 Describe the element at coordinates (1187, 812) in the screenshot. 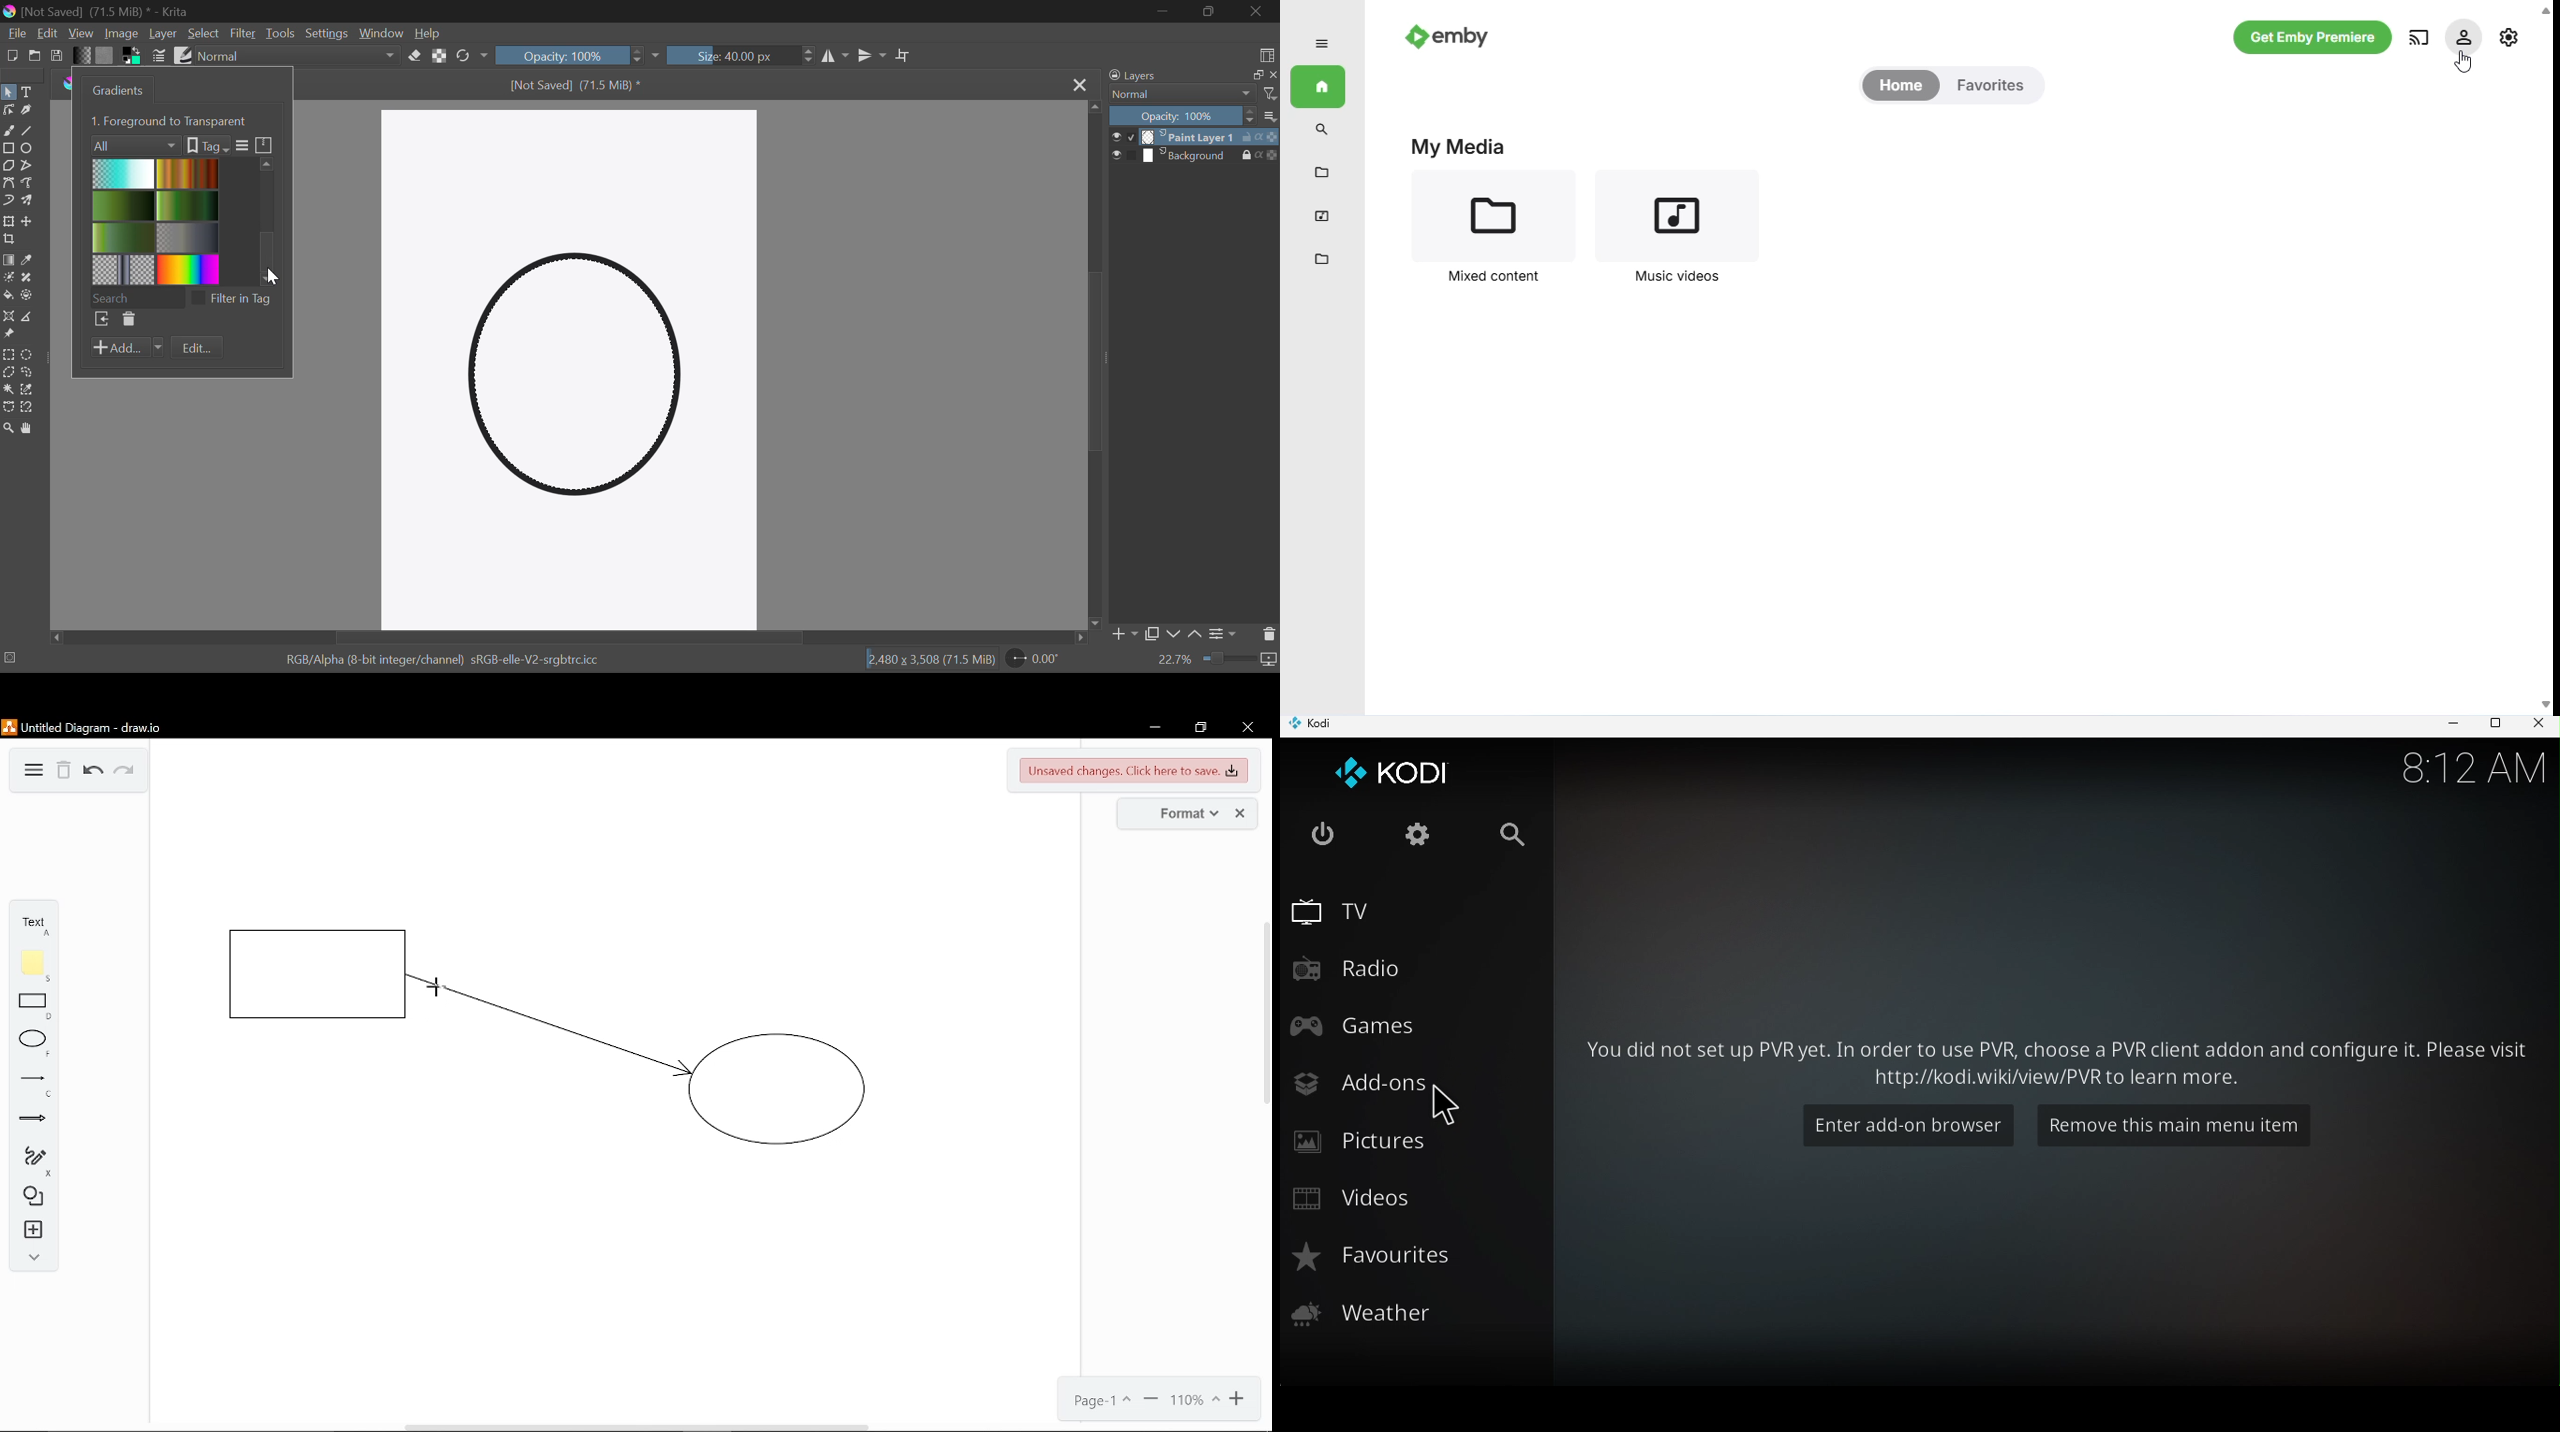

I see `Format` at that location.